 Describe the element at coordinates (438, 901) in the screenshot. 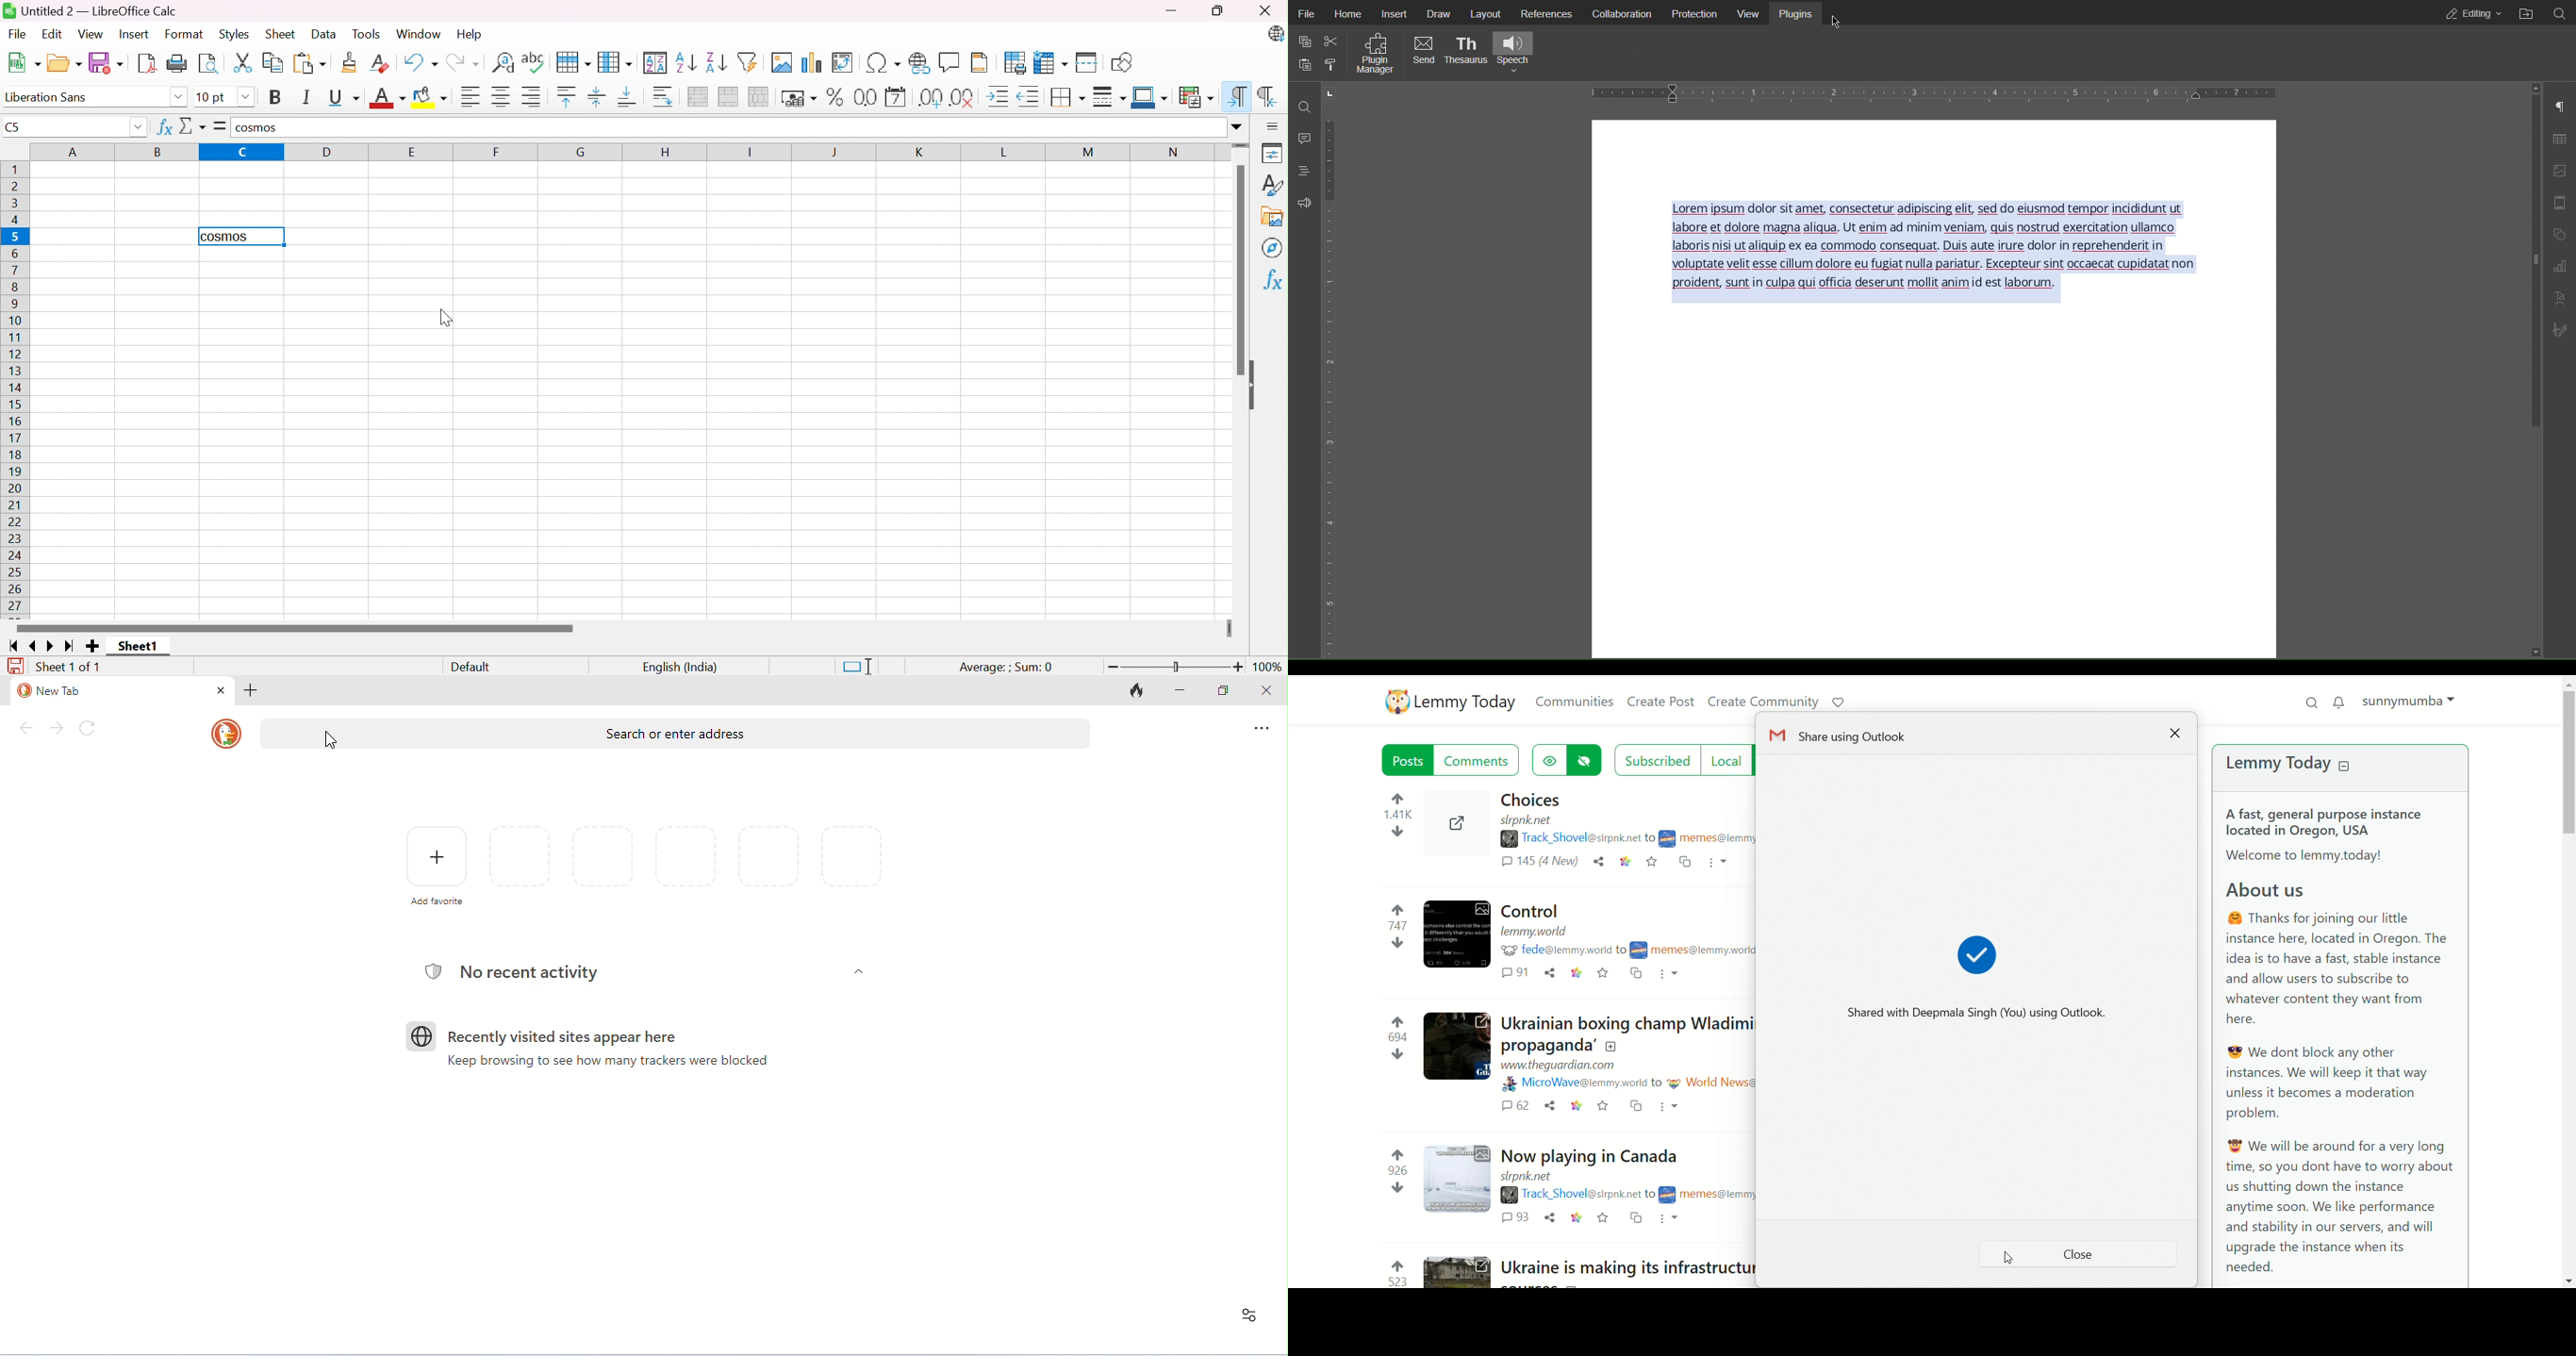

I see `Add favorite` at that location.